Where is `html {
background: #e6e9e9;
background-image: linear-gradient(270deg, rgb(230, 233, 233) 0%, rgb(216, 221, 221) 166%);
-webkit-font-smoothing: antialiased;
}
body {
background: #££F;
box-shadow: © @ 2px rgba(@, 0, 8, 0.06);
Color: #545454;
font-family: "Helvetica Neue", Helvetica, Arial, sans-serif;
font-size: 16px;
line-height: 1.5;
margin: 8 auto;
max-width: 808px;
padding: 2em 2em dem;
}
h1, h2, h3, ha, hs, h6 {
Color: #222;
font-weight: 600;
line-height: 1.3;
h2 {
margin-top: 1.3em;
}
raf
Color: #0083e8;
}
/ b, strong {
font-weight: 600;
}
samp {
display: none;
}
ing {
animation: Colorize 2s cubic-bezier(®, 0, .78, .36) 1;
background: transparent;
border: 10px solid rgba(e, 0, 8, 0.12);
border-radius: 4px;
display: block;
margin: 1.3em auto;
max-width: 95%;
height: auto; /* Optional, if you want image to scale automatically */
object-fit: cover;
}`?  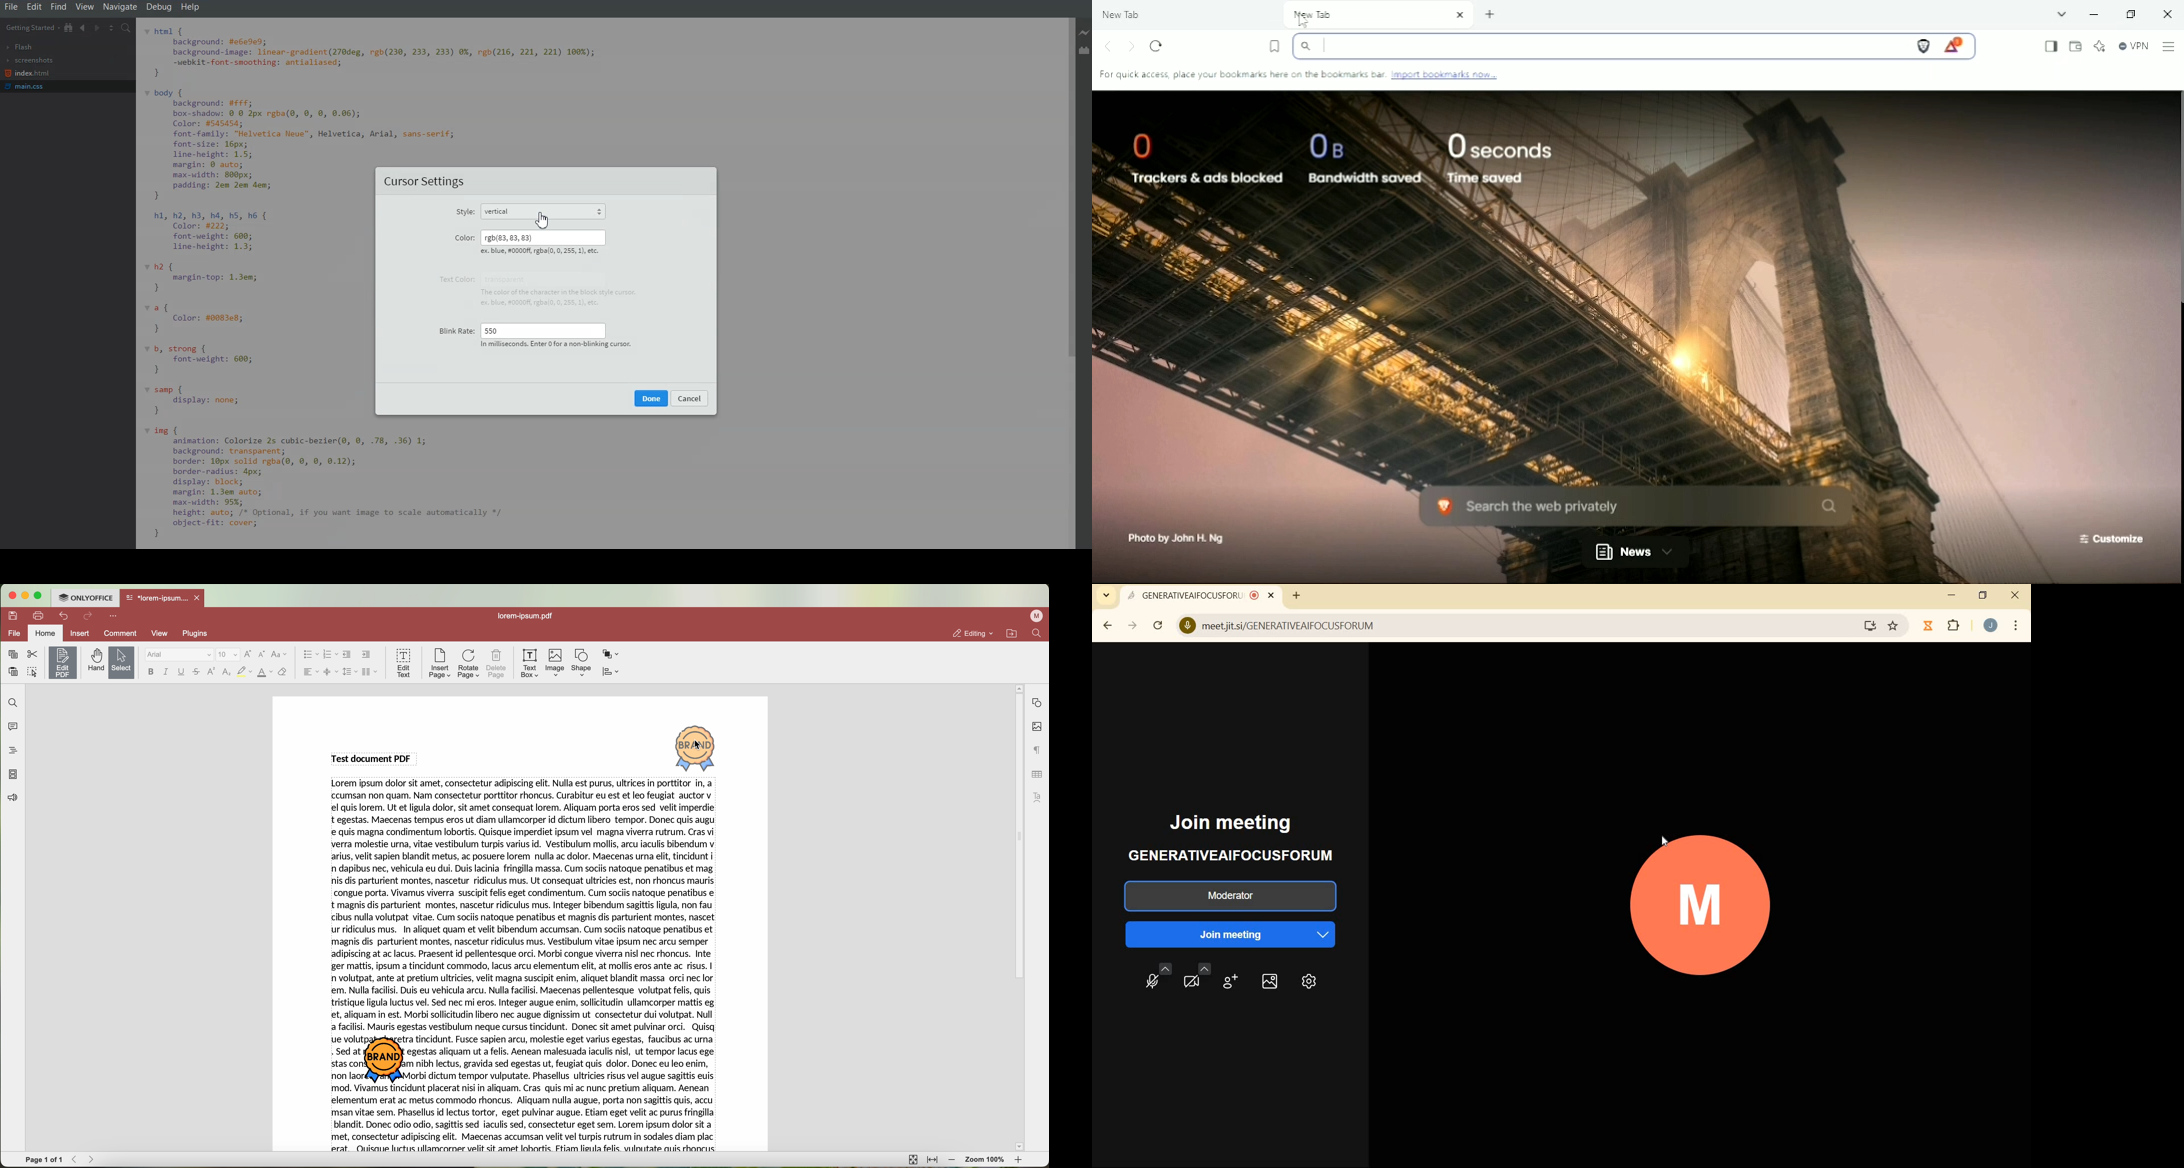 html {
background: #e6e9e9;
background-image: linear-gradient(270deg, rgb(230, 233, 233) 0%, rgb(216, 221, 221) 166%);
-webkit-font-smoothing: antialiased;
}
body {
background: #££F;
box-shadow: © @ 2px rgba(@, 0, 8, 0.06);
Color: #545454;
font-family: "Helvetica Neue", Helvetica, Arial, sans-serif;
font-size: 16px;
line-height: 1.5;
margin: 8 auto;
max-width: 808px;
padding: 2em 2em dem;
}
h1, h2, h3, ha, hs, h6 {
Color: #222;
font-weight: 600;
line-height: 1.3;
h2 {
margin-top: 1.3em;
}
raf
Color: #0083e8;
}
/ b, strong {
font-weight: 600;
}
samp {
display: none;
}
ing {
animation: Colorize 2s cubic-bezier(®, 0, .78, .36) 1;
background: transparent;
border: 10px solid rgba(e, 0, 8, 0.12);
border-radius: 4px;
display: block;
margin: 1.3em auto;
max-width: 95%;
height: auto; /* Optional, if you want image to scale automatically */
object-fit: cover;
} is located at coordinates (258, 286).